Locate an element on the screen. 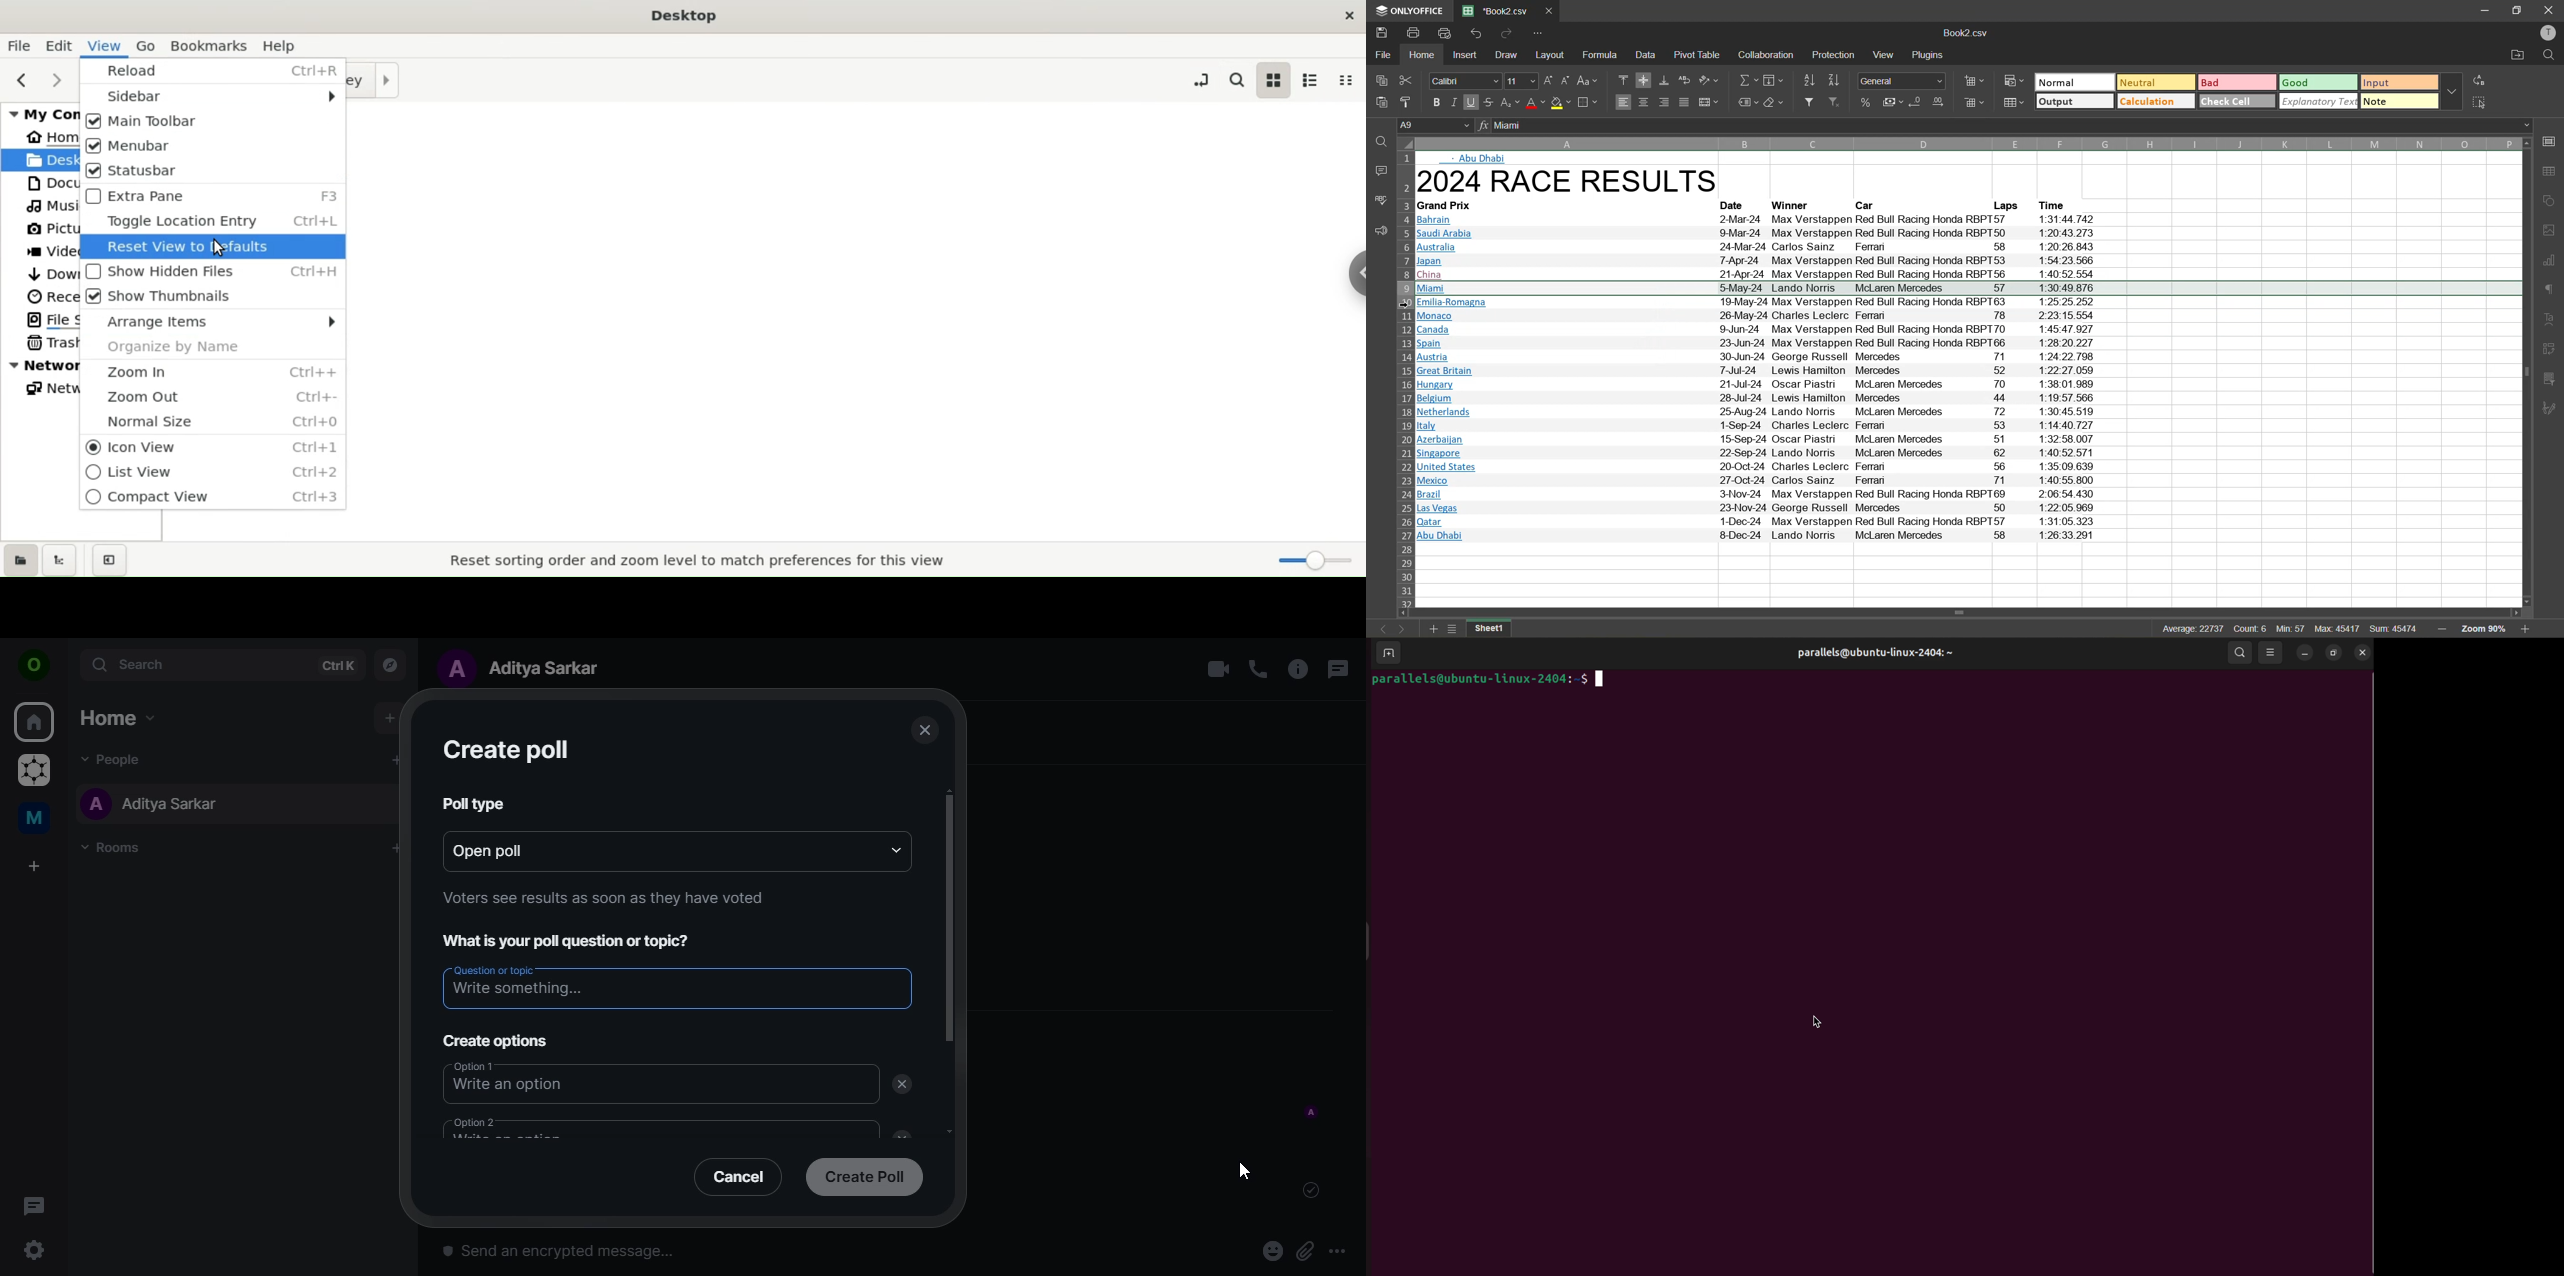 The width and height of the screenshot is (2576, 1288). go is located at coordinates (147, 46).